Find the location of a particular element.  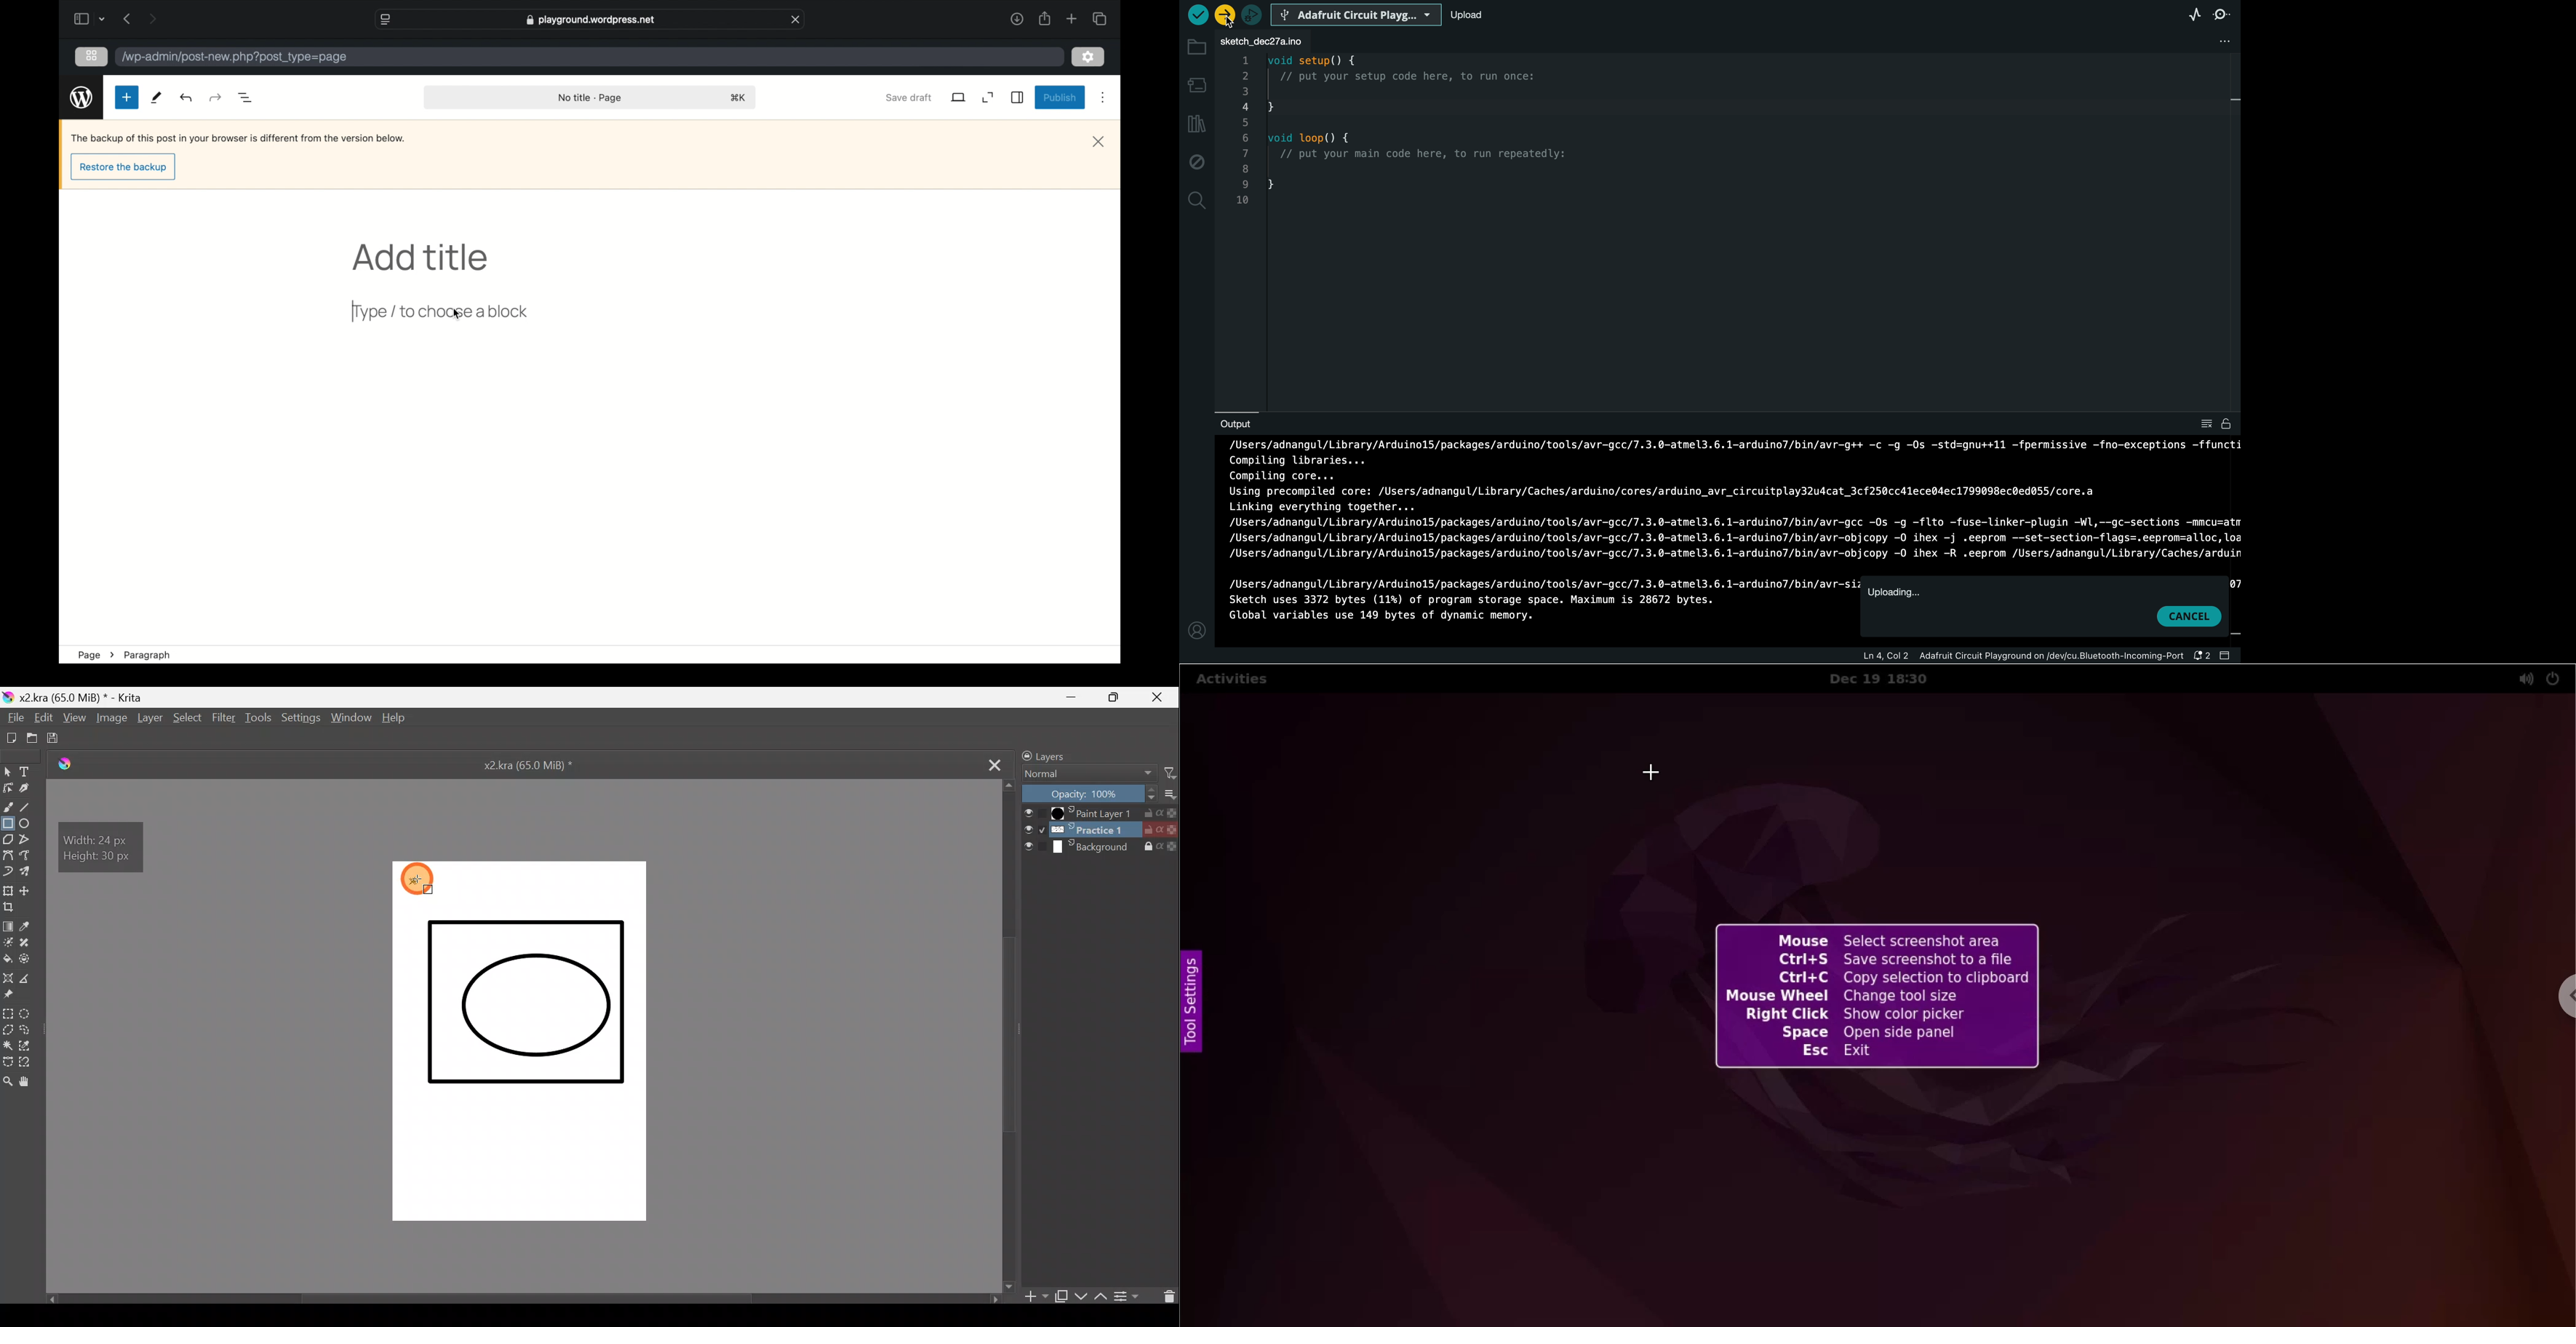

Canvas is located at coordinates (520, 1038).